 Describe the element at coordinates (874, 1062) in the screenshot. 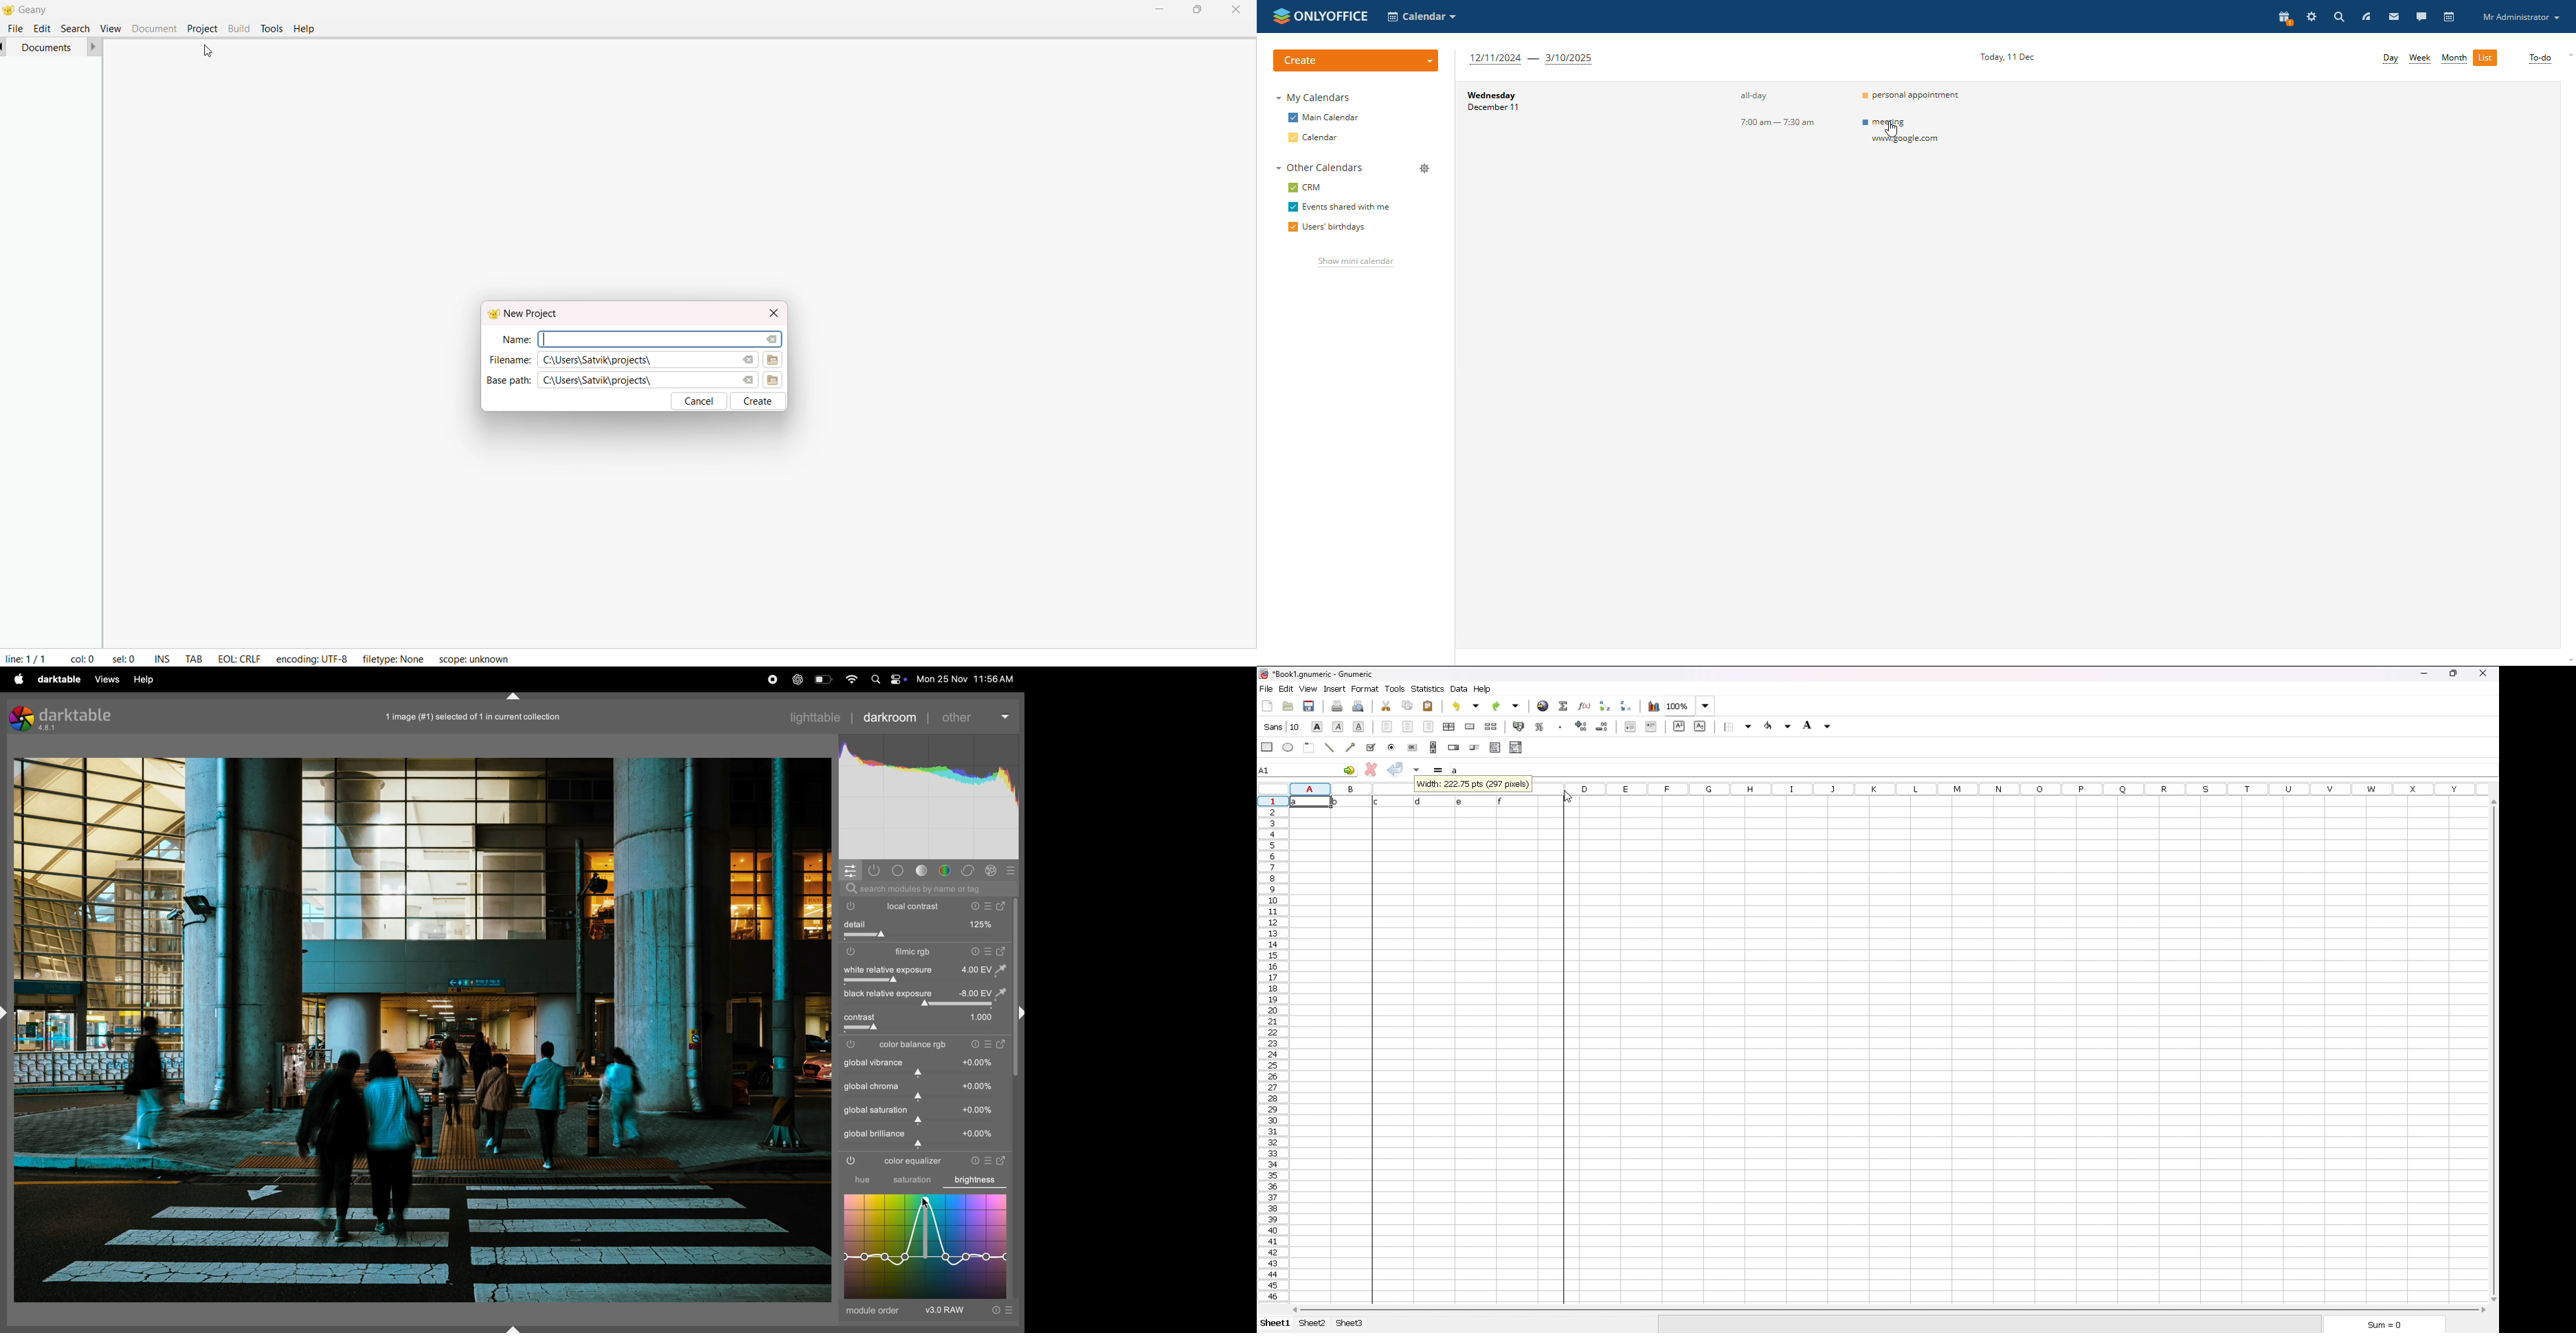

I see `global variance` at that location.